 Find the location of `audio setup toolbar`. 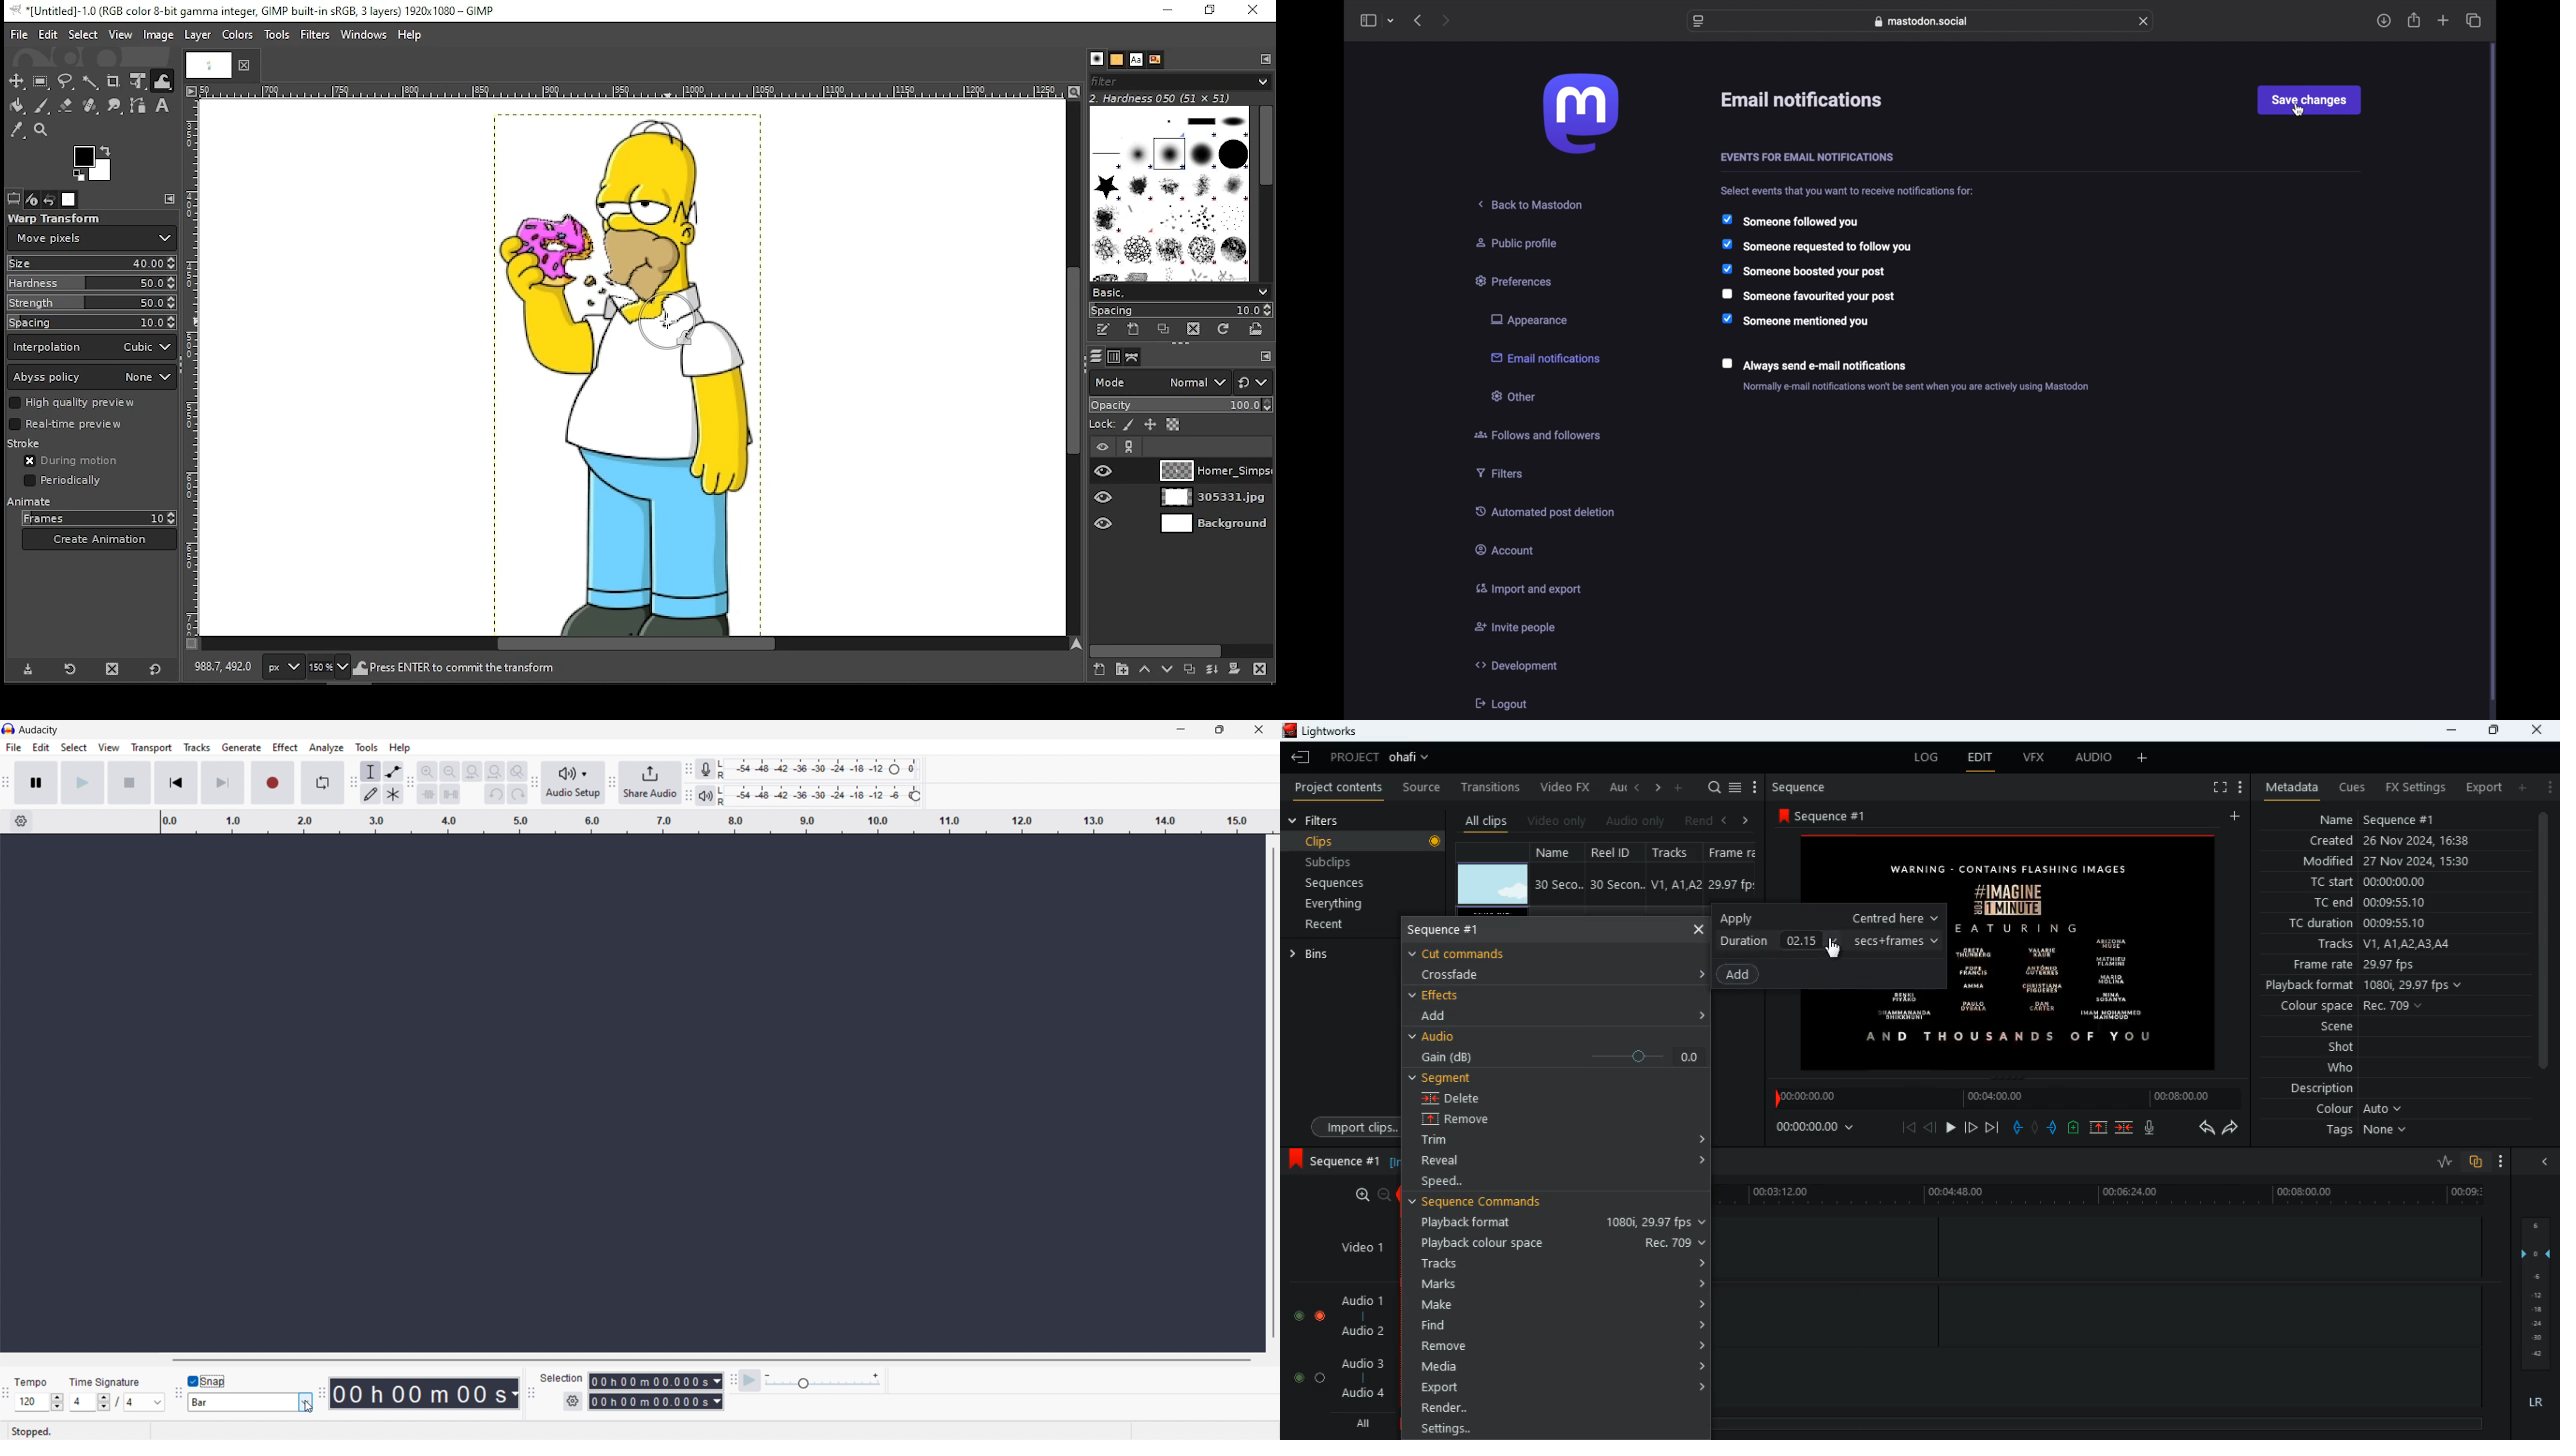

audio setup toolbar is located at coordinates (534, 783).